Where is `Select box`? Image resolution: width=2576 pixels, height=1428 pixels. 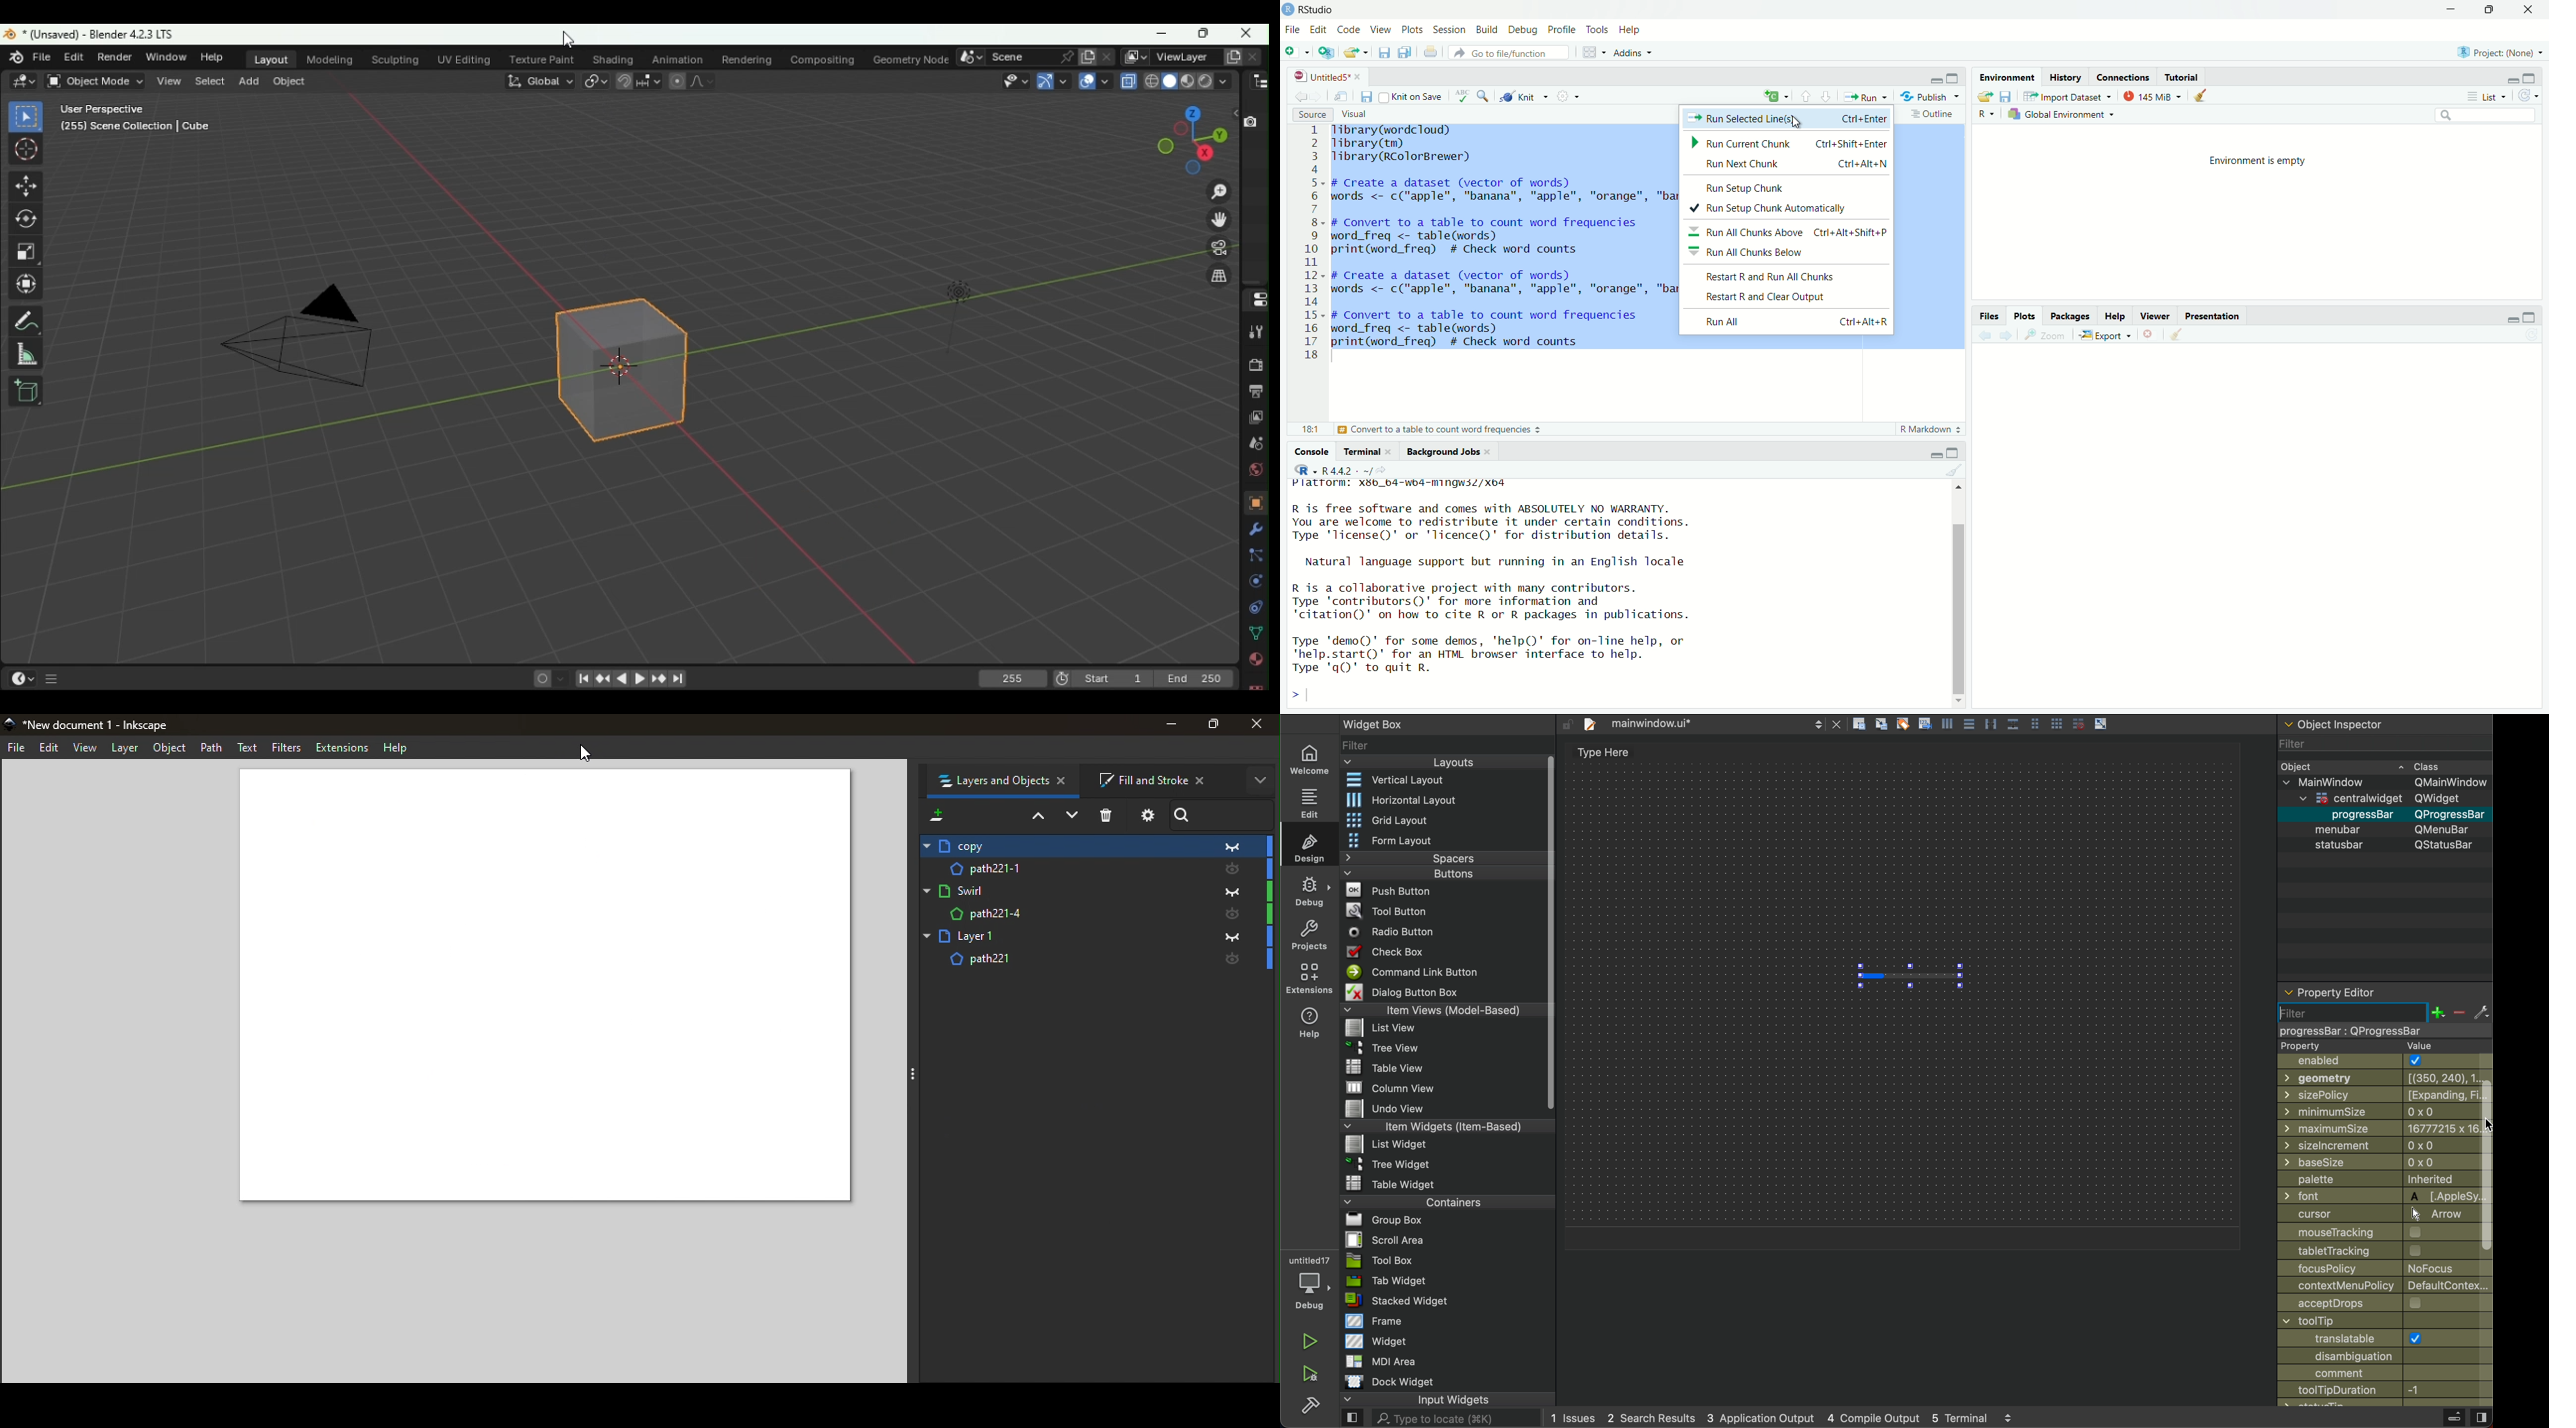
Select box is located at coordinates (27, 117).